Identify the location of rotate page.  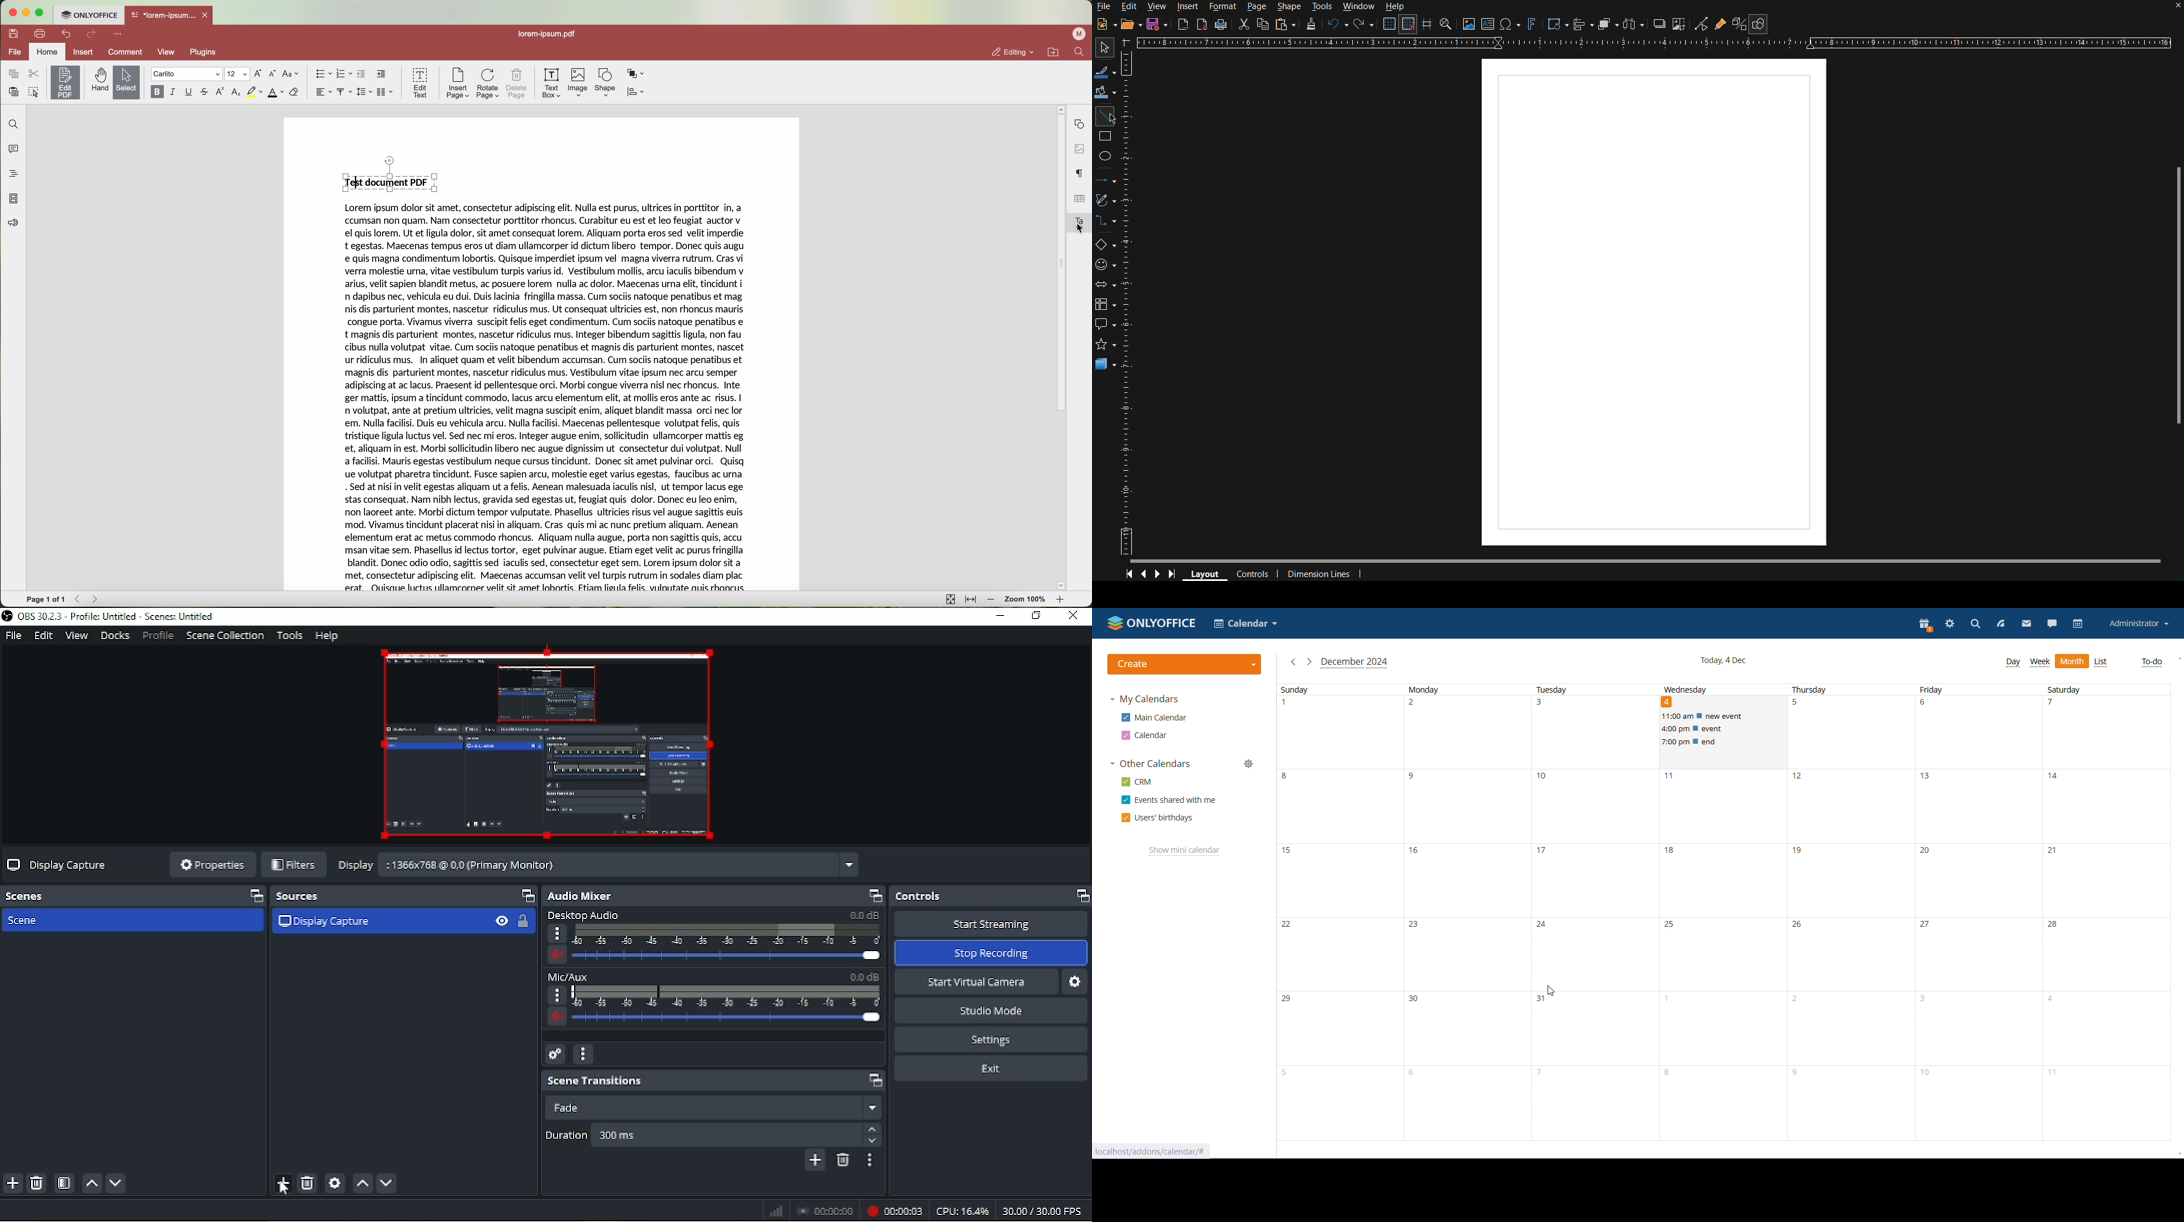
(488, 84).